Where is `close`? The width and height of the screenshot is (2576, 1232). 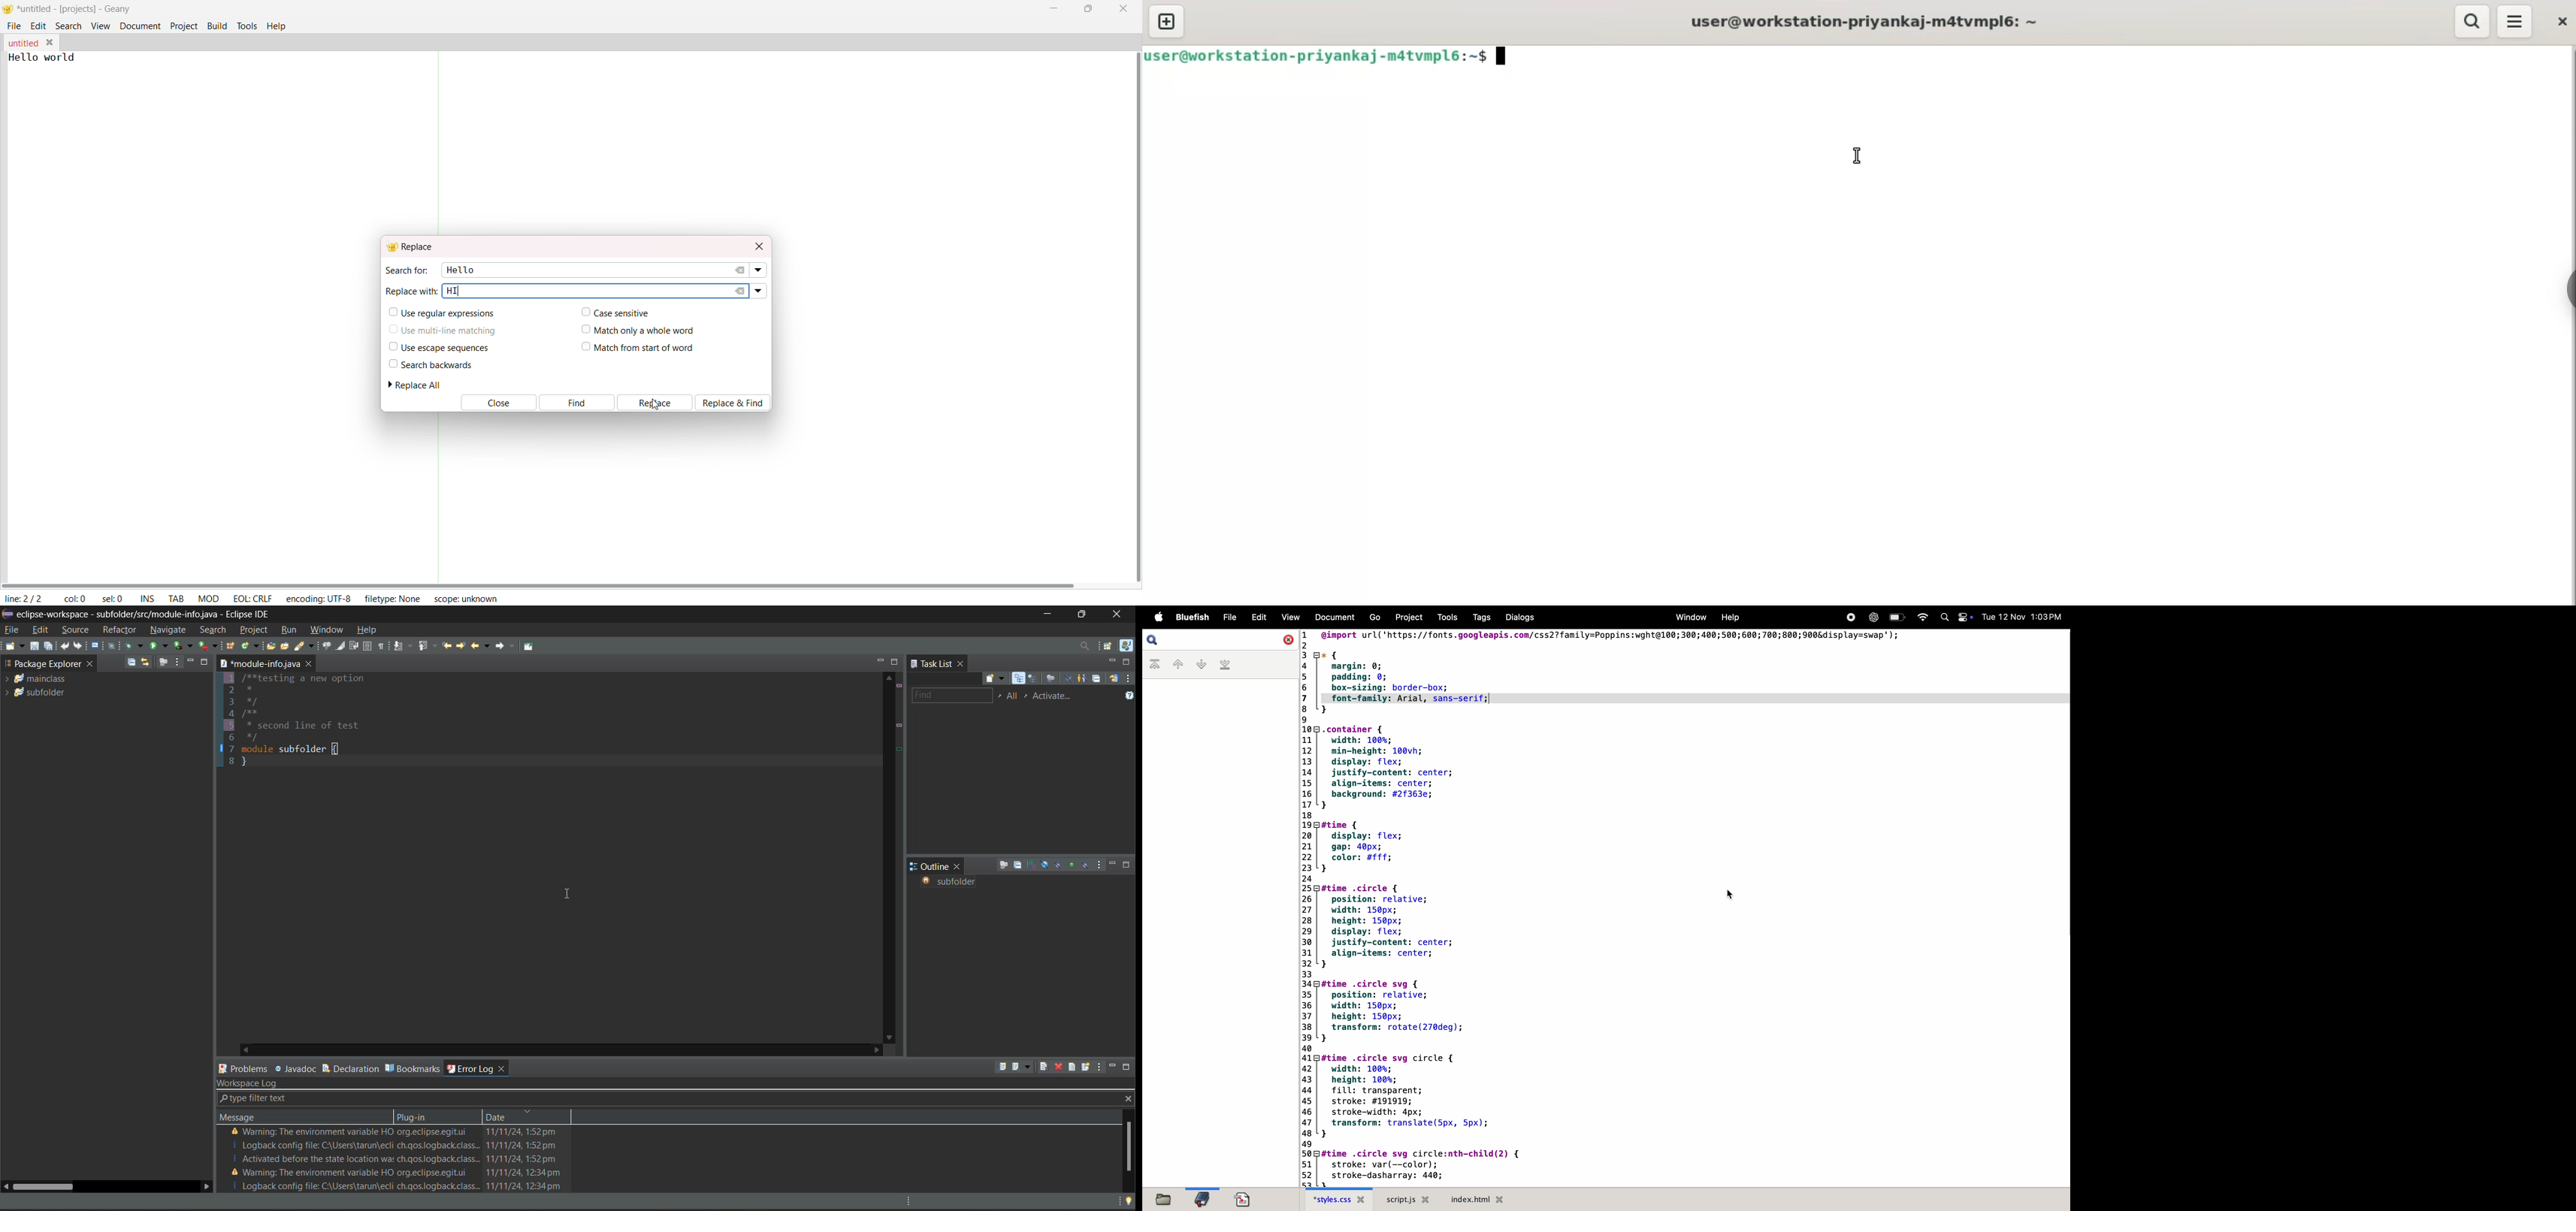 close is located at coordinates (92, 665).